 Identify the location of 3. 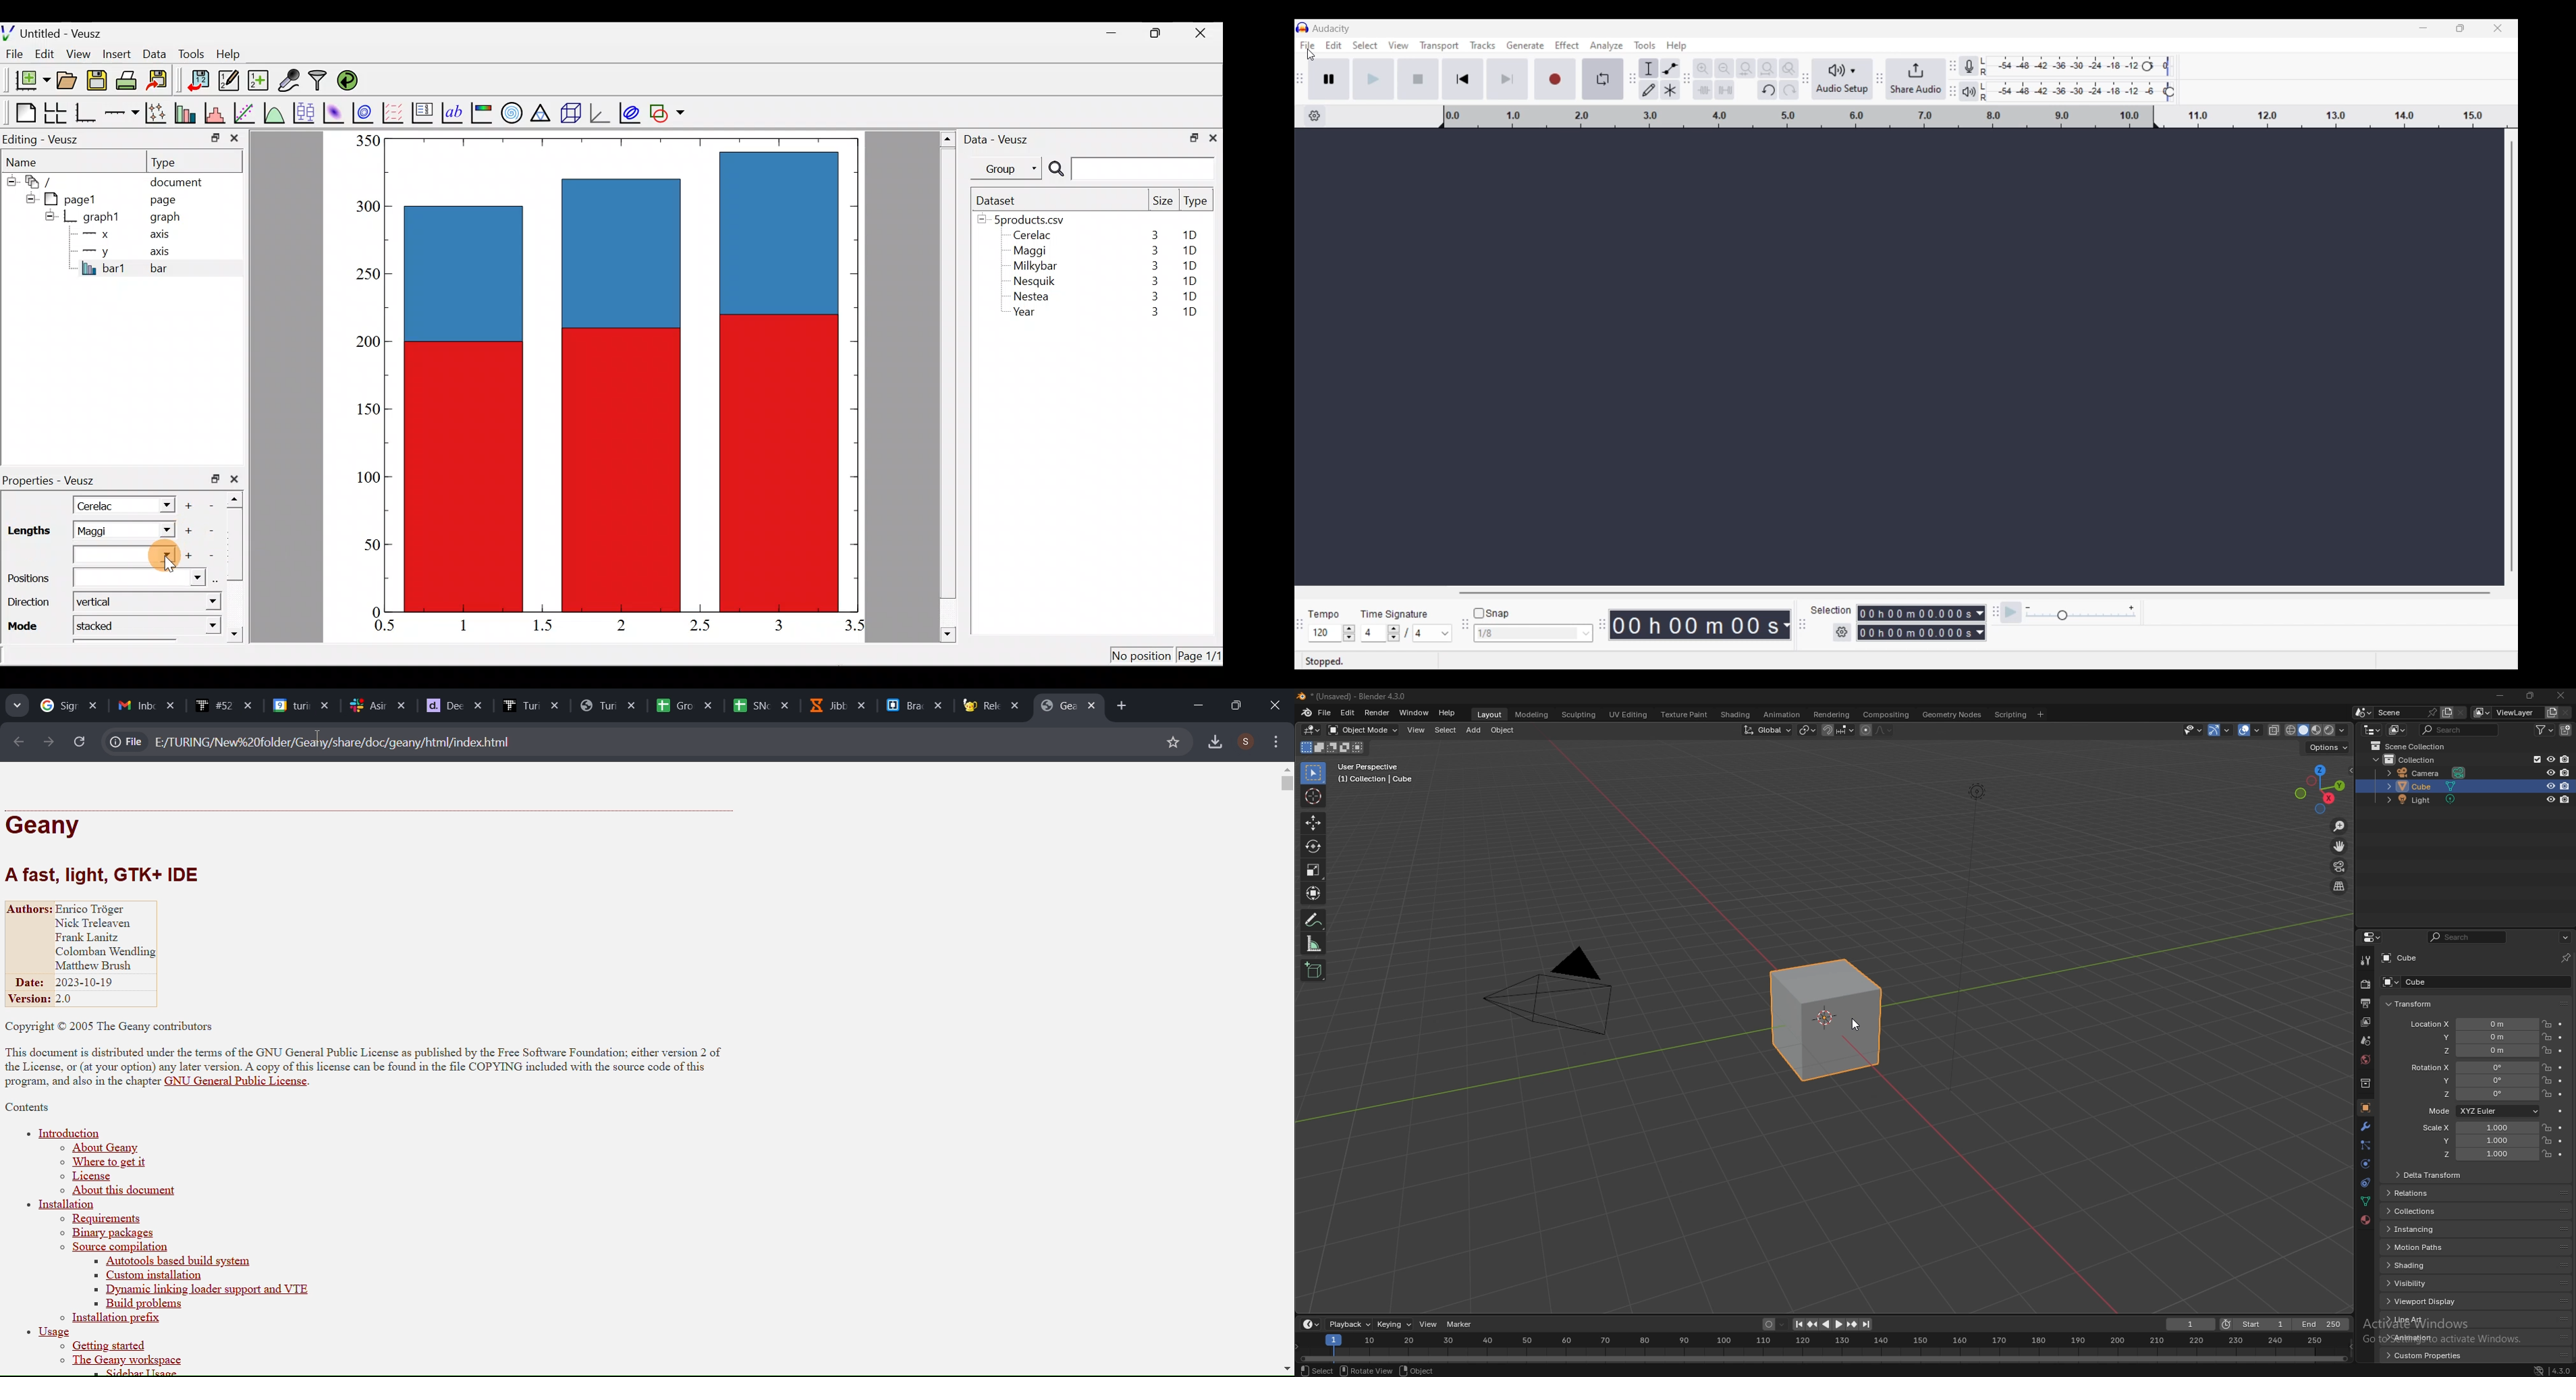
(1152, 266).